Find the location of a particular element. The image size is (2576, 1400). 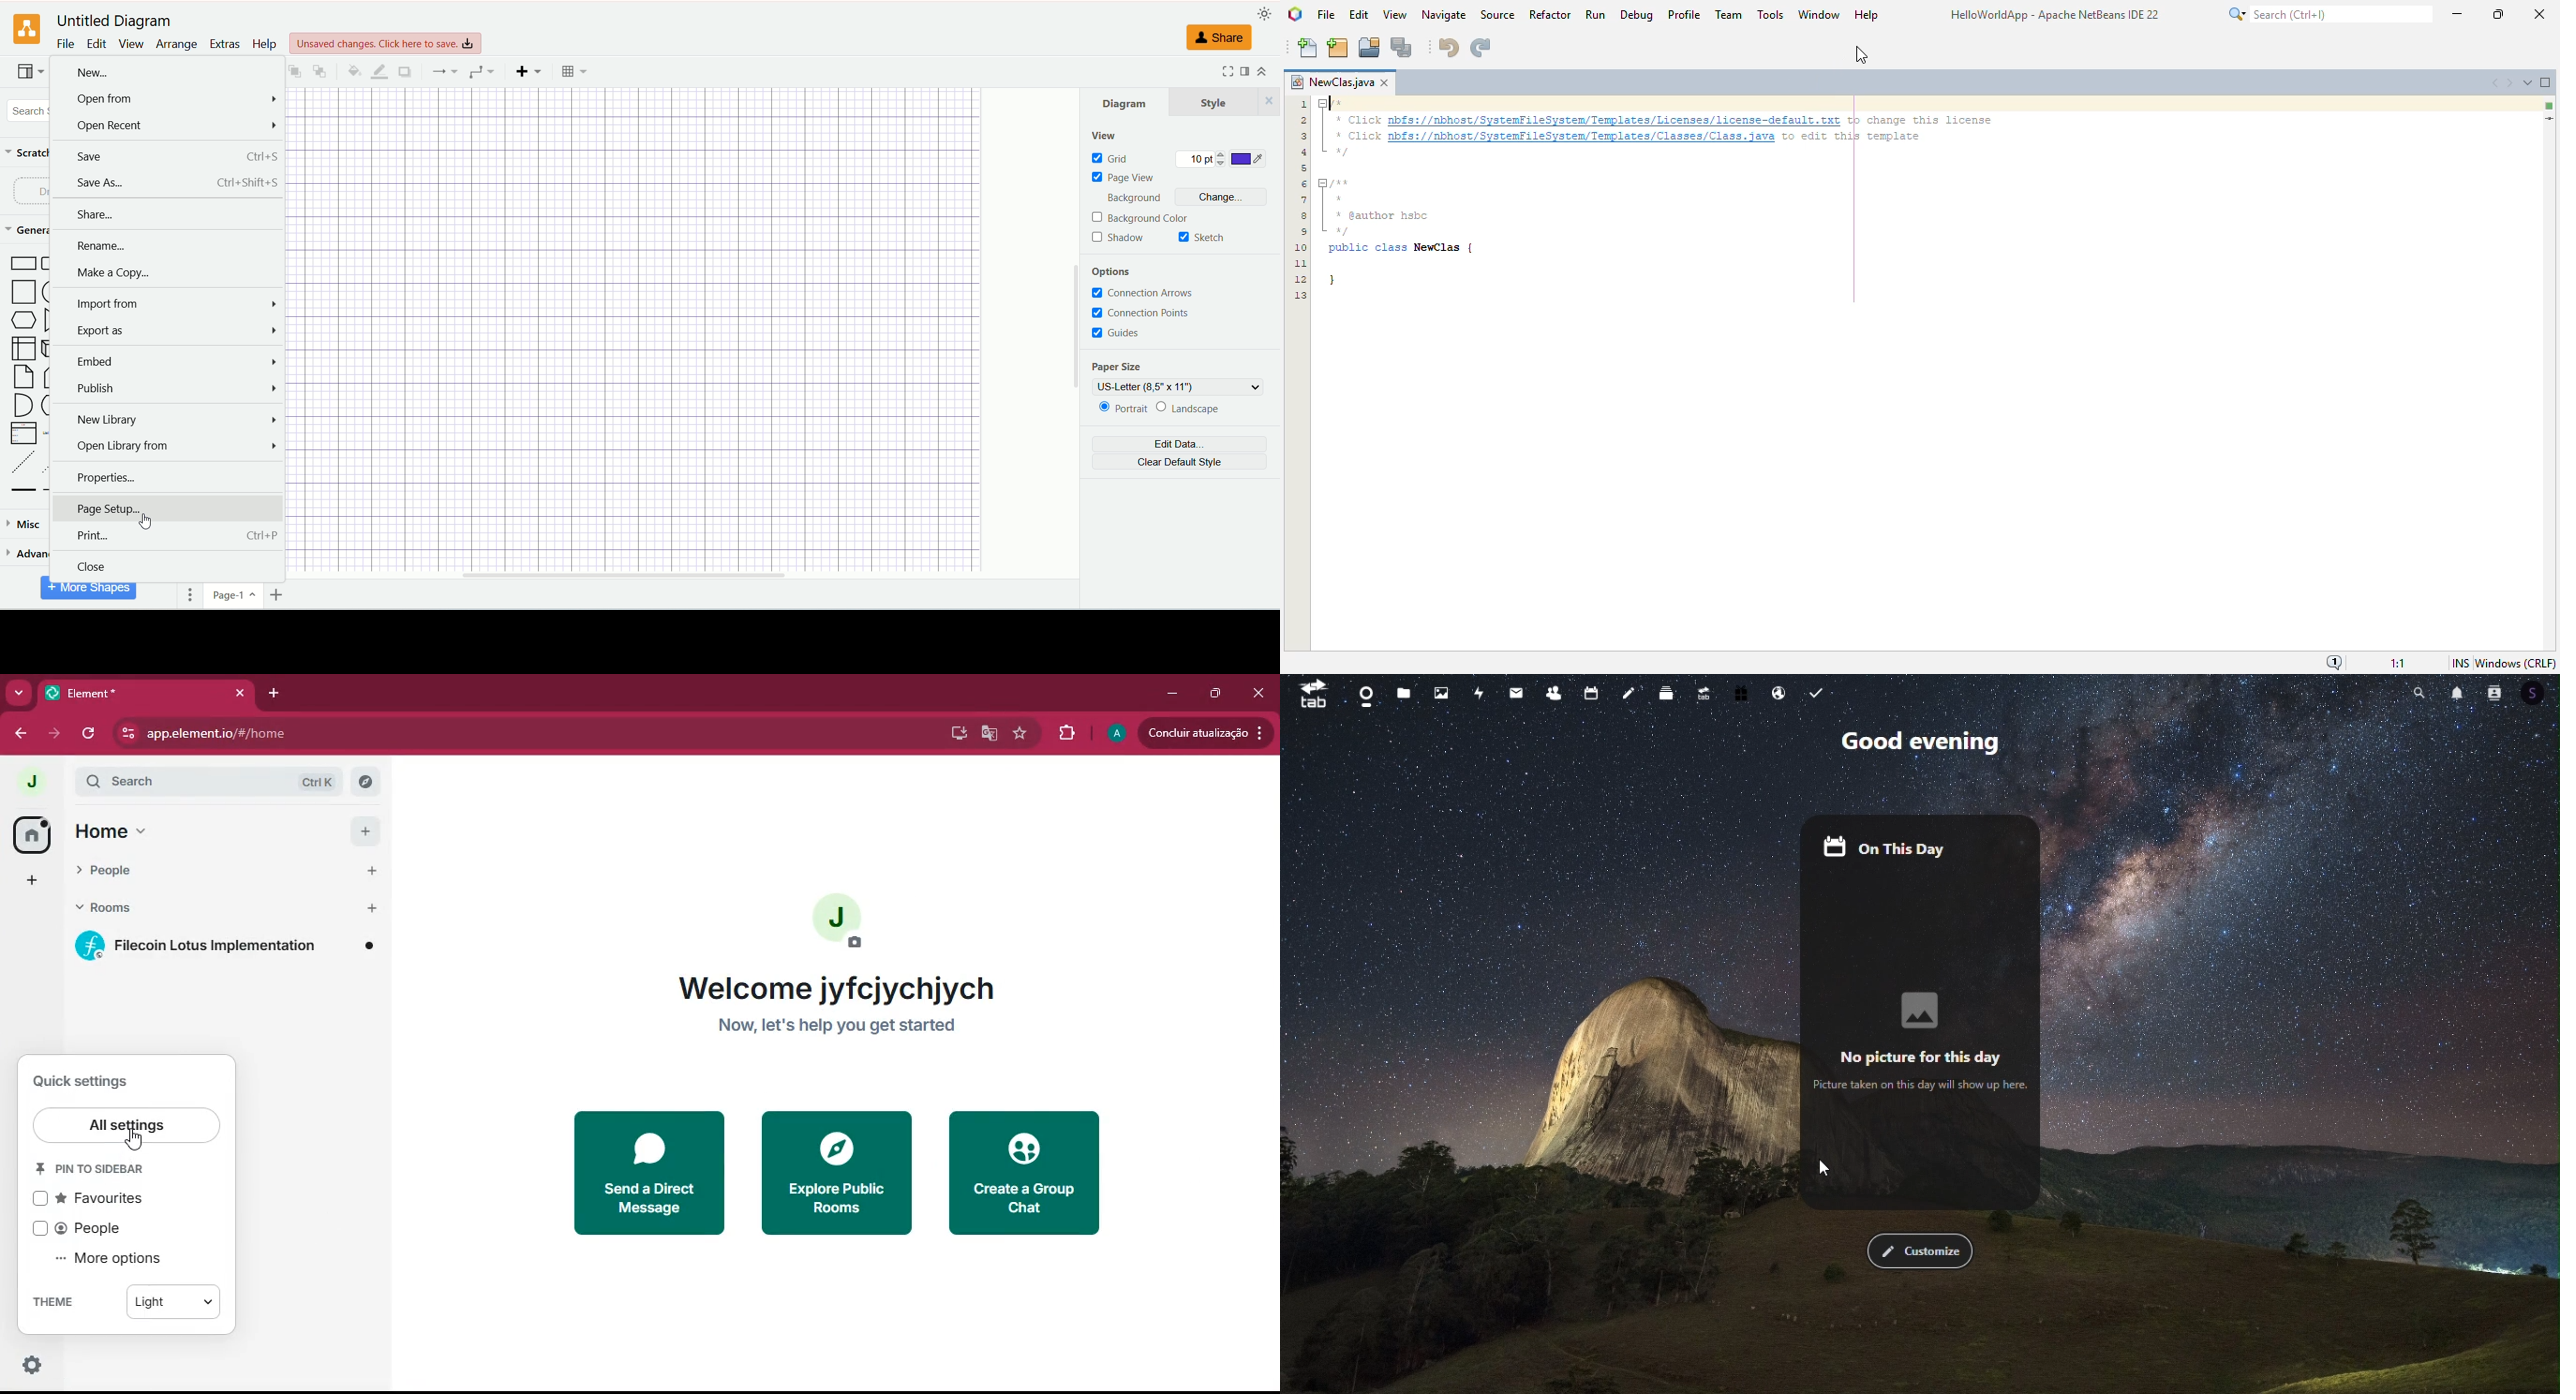

close is located at coordinates (1262, 696).